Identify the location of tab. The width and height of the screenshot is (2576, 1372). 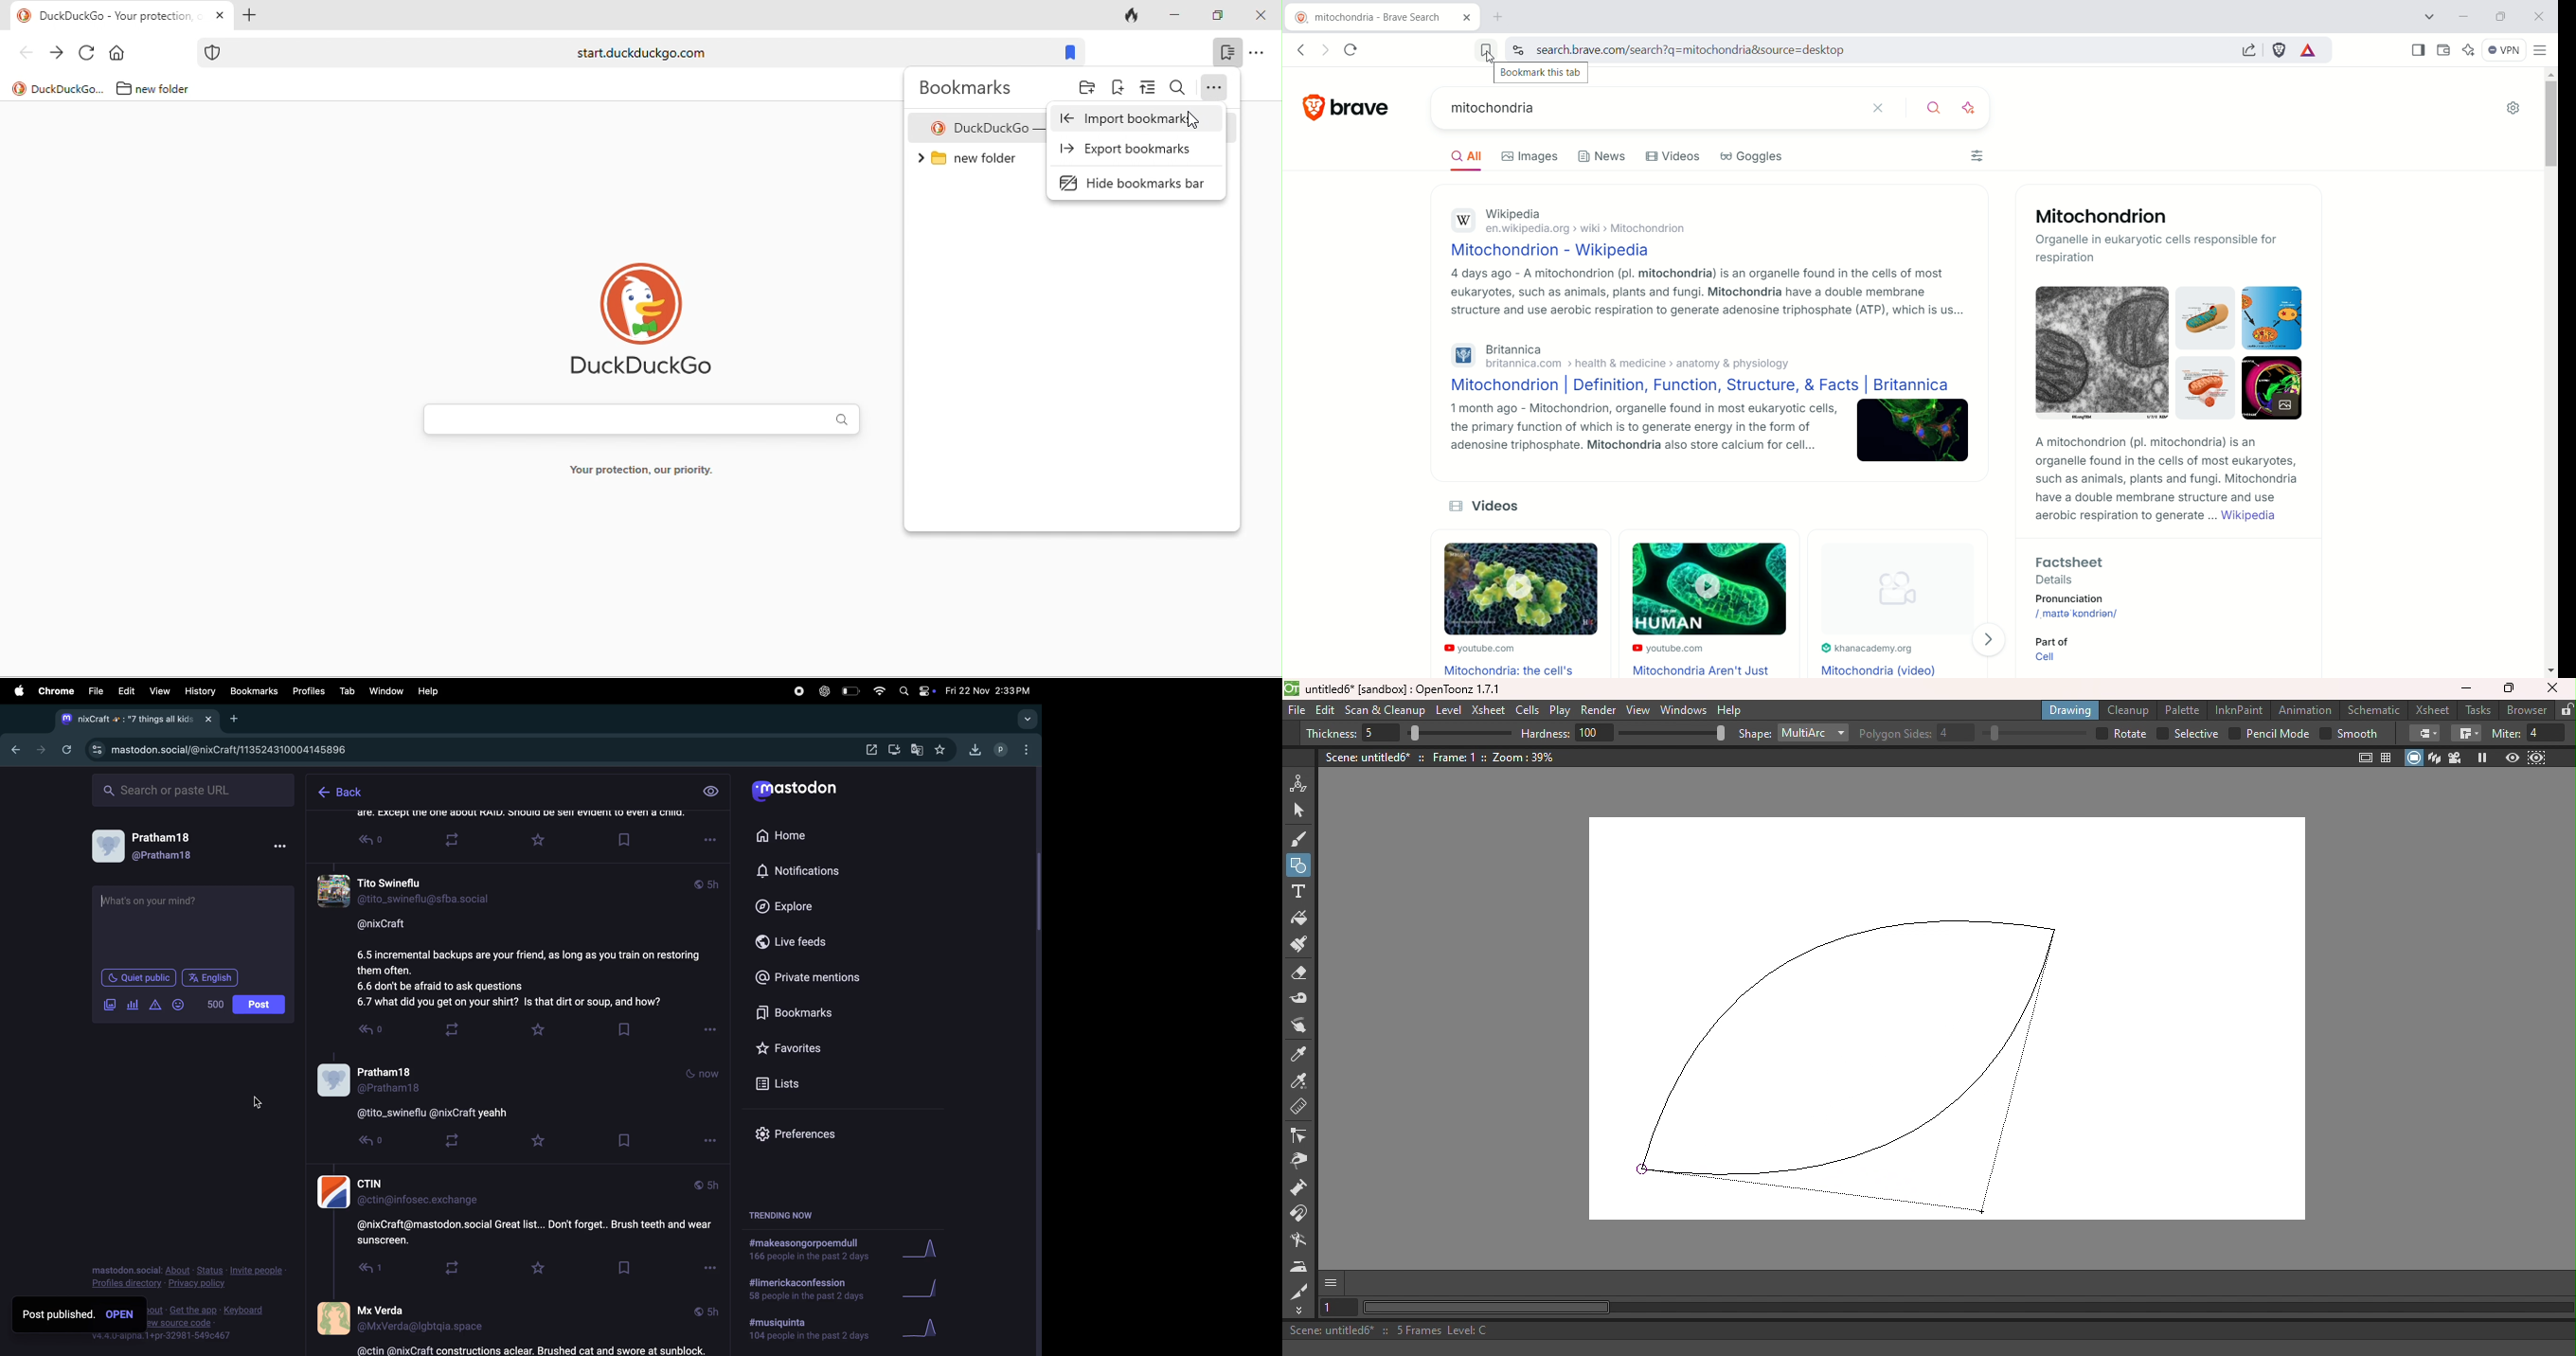
(347, 691).